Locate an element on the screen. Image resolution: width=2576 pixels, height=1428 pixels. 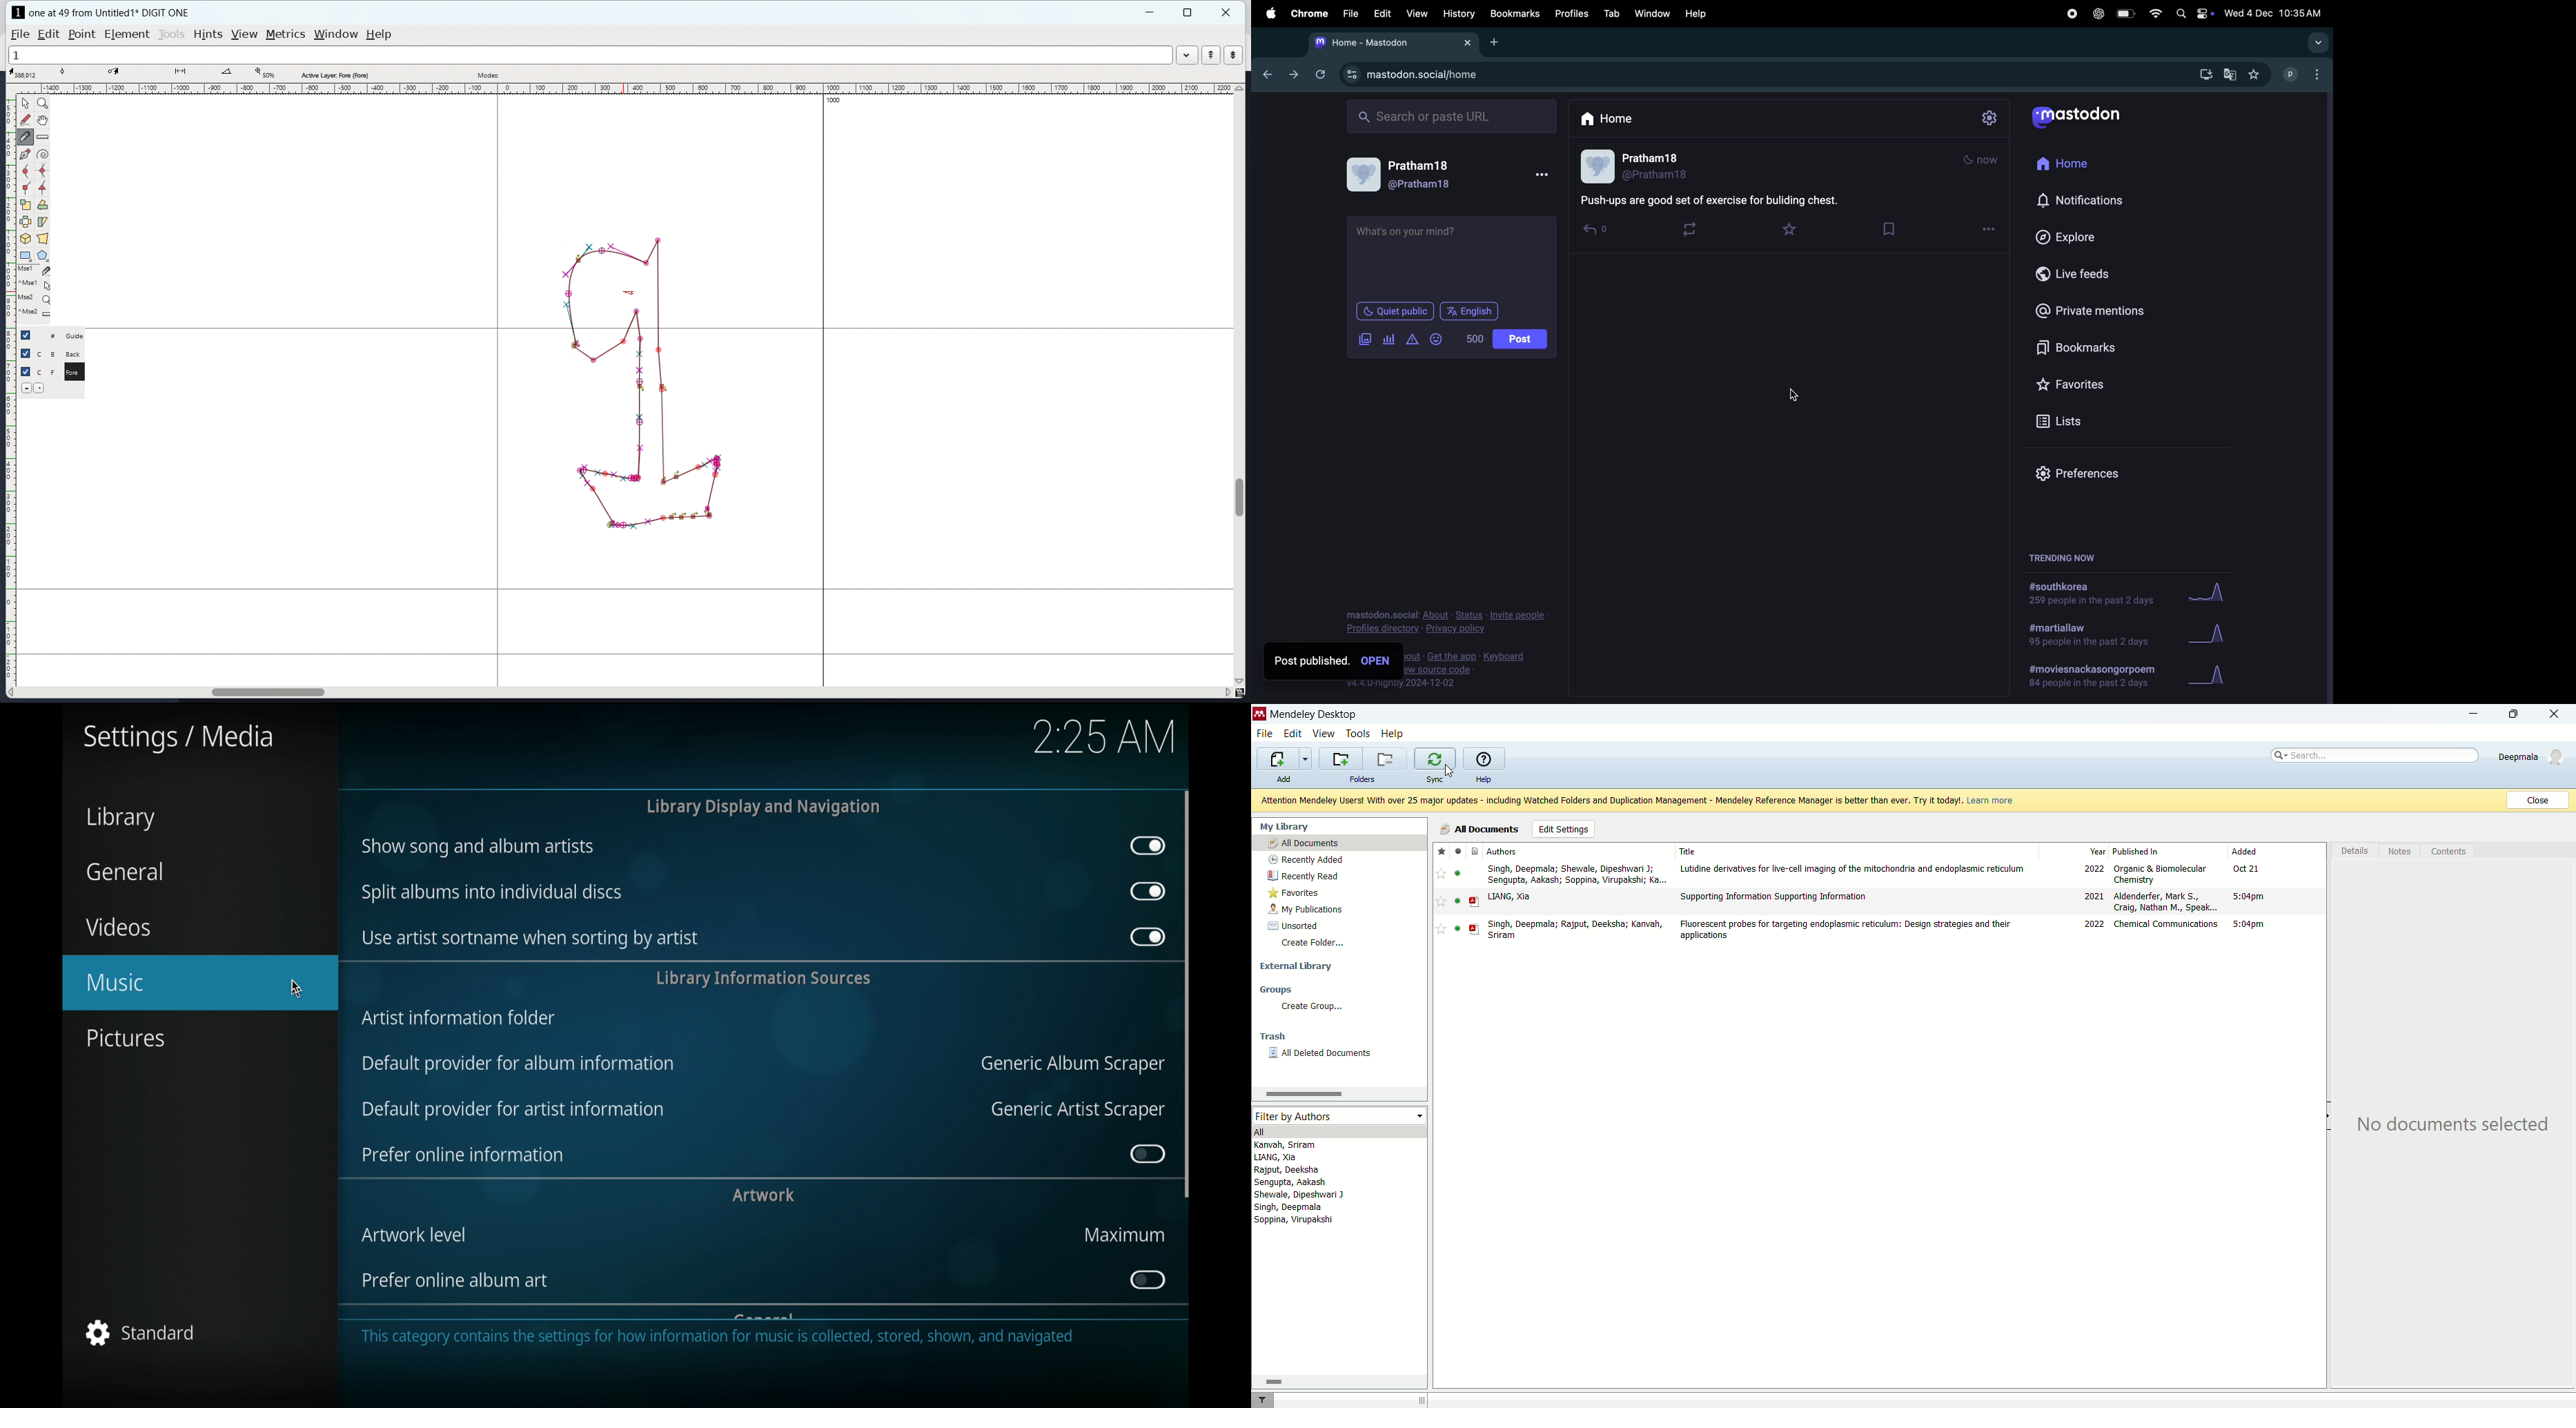
artist information folder is located at coordinates (460, 1018).